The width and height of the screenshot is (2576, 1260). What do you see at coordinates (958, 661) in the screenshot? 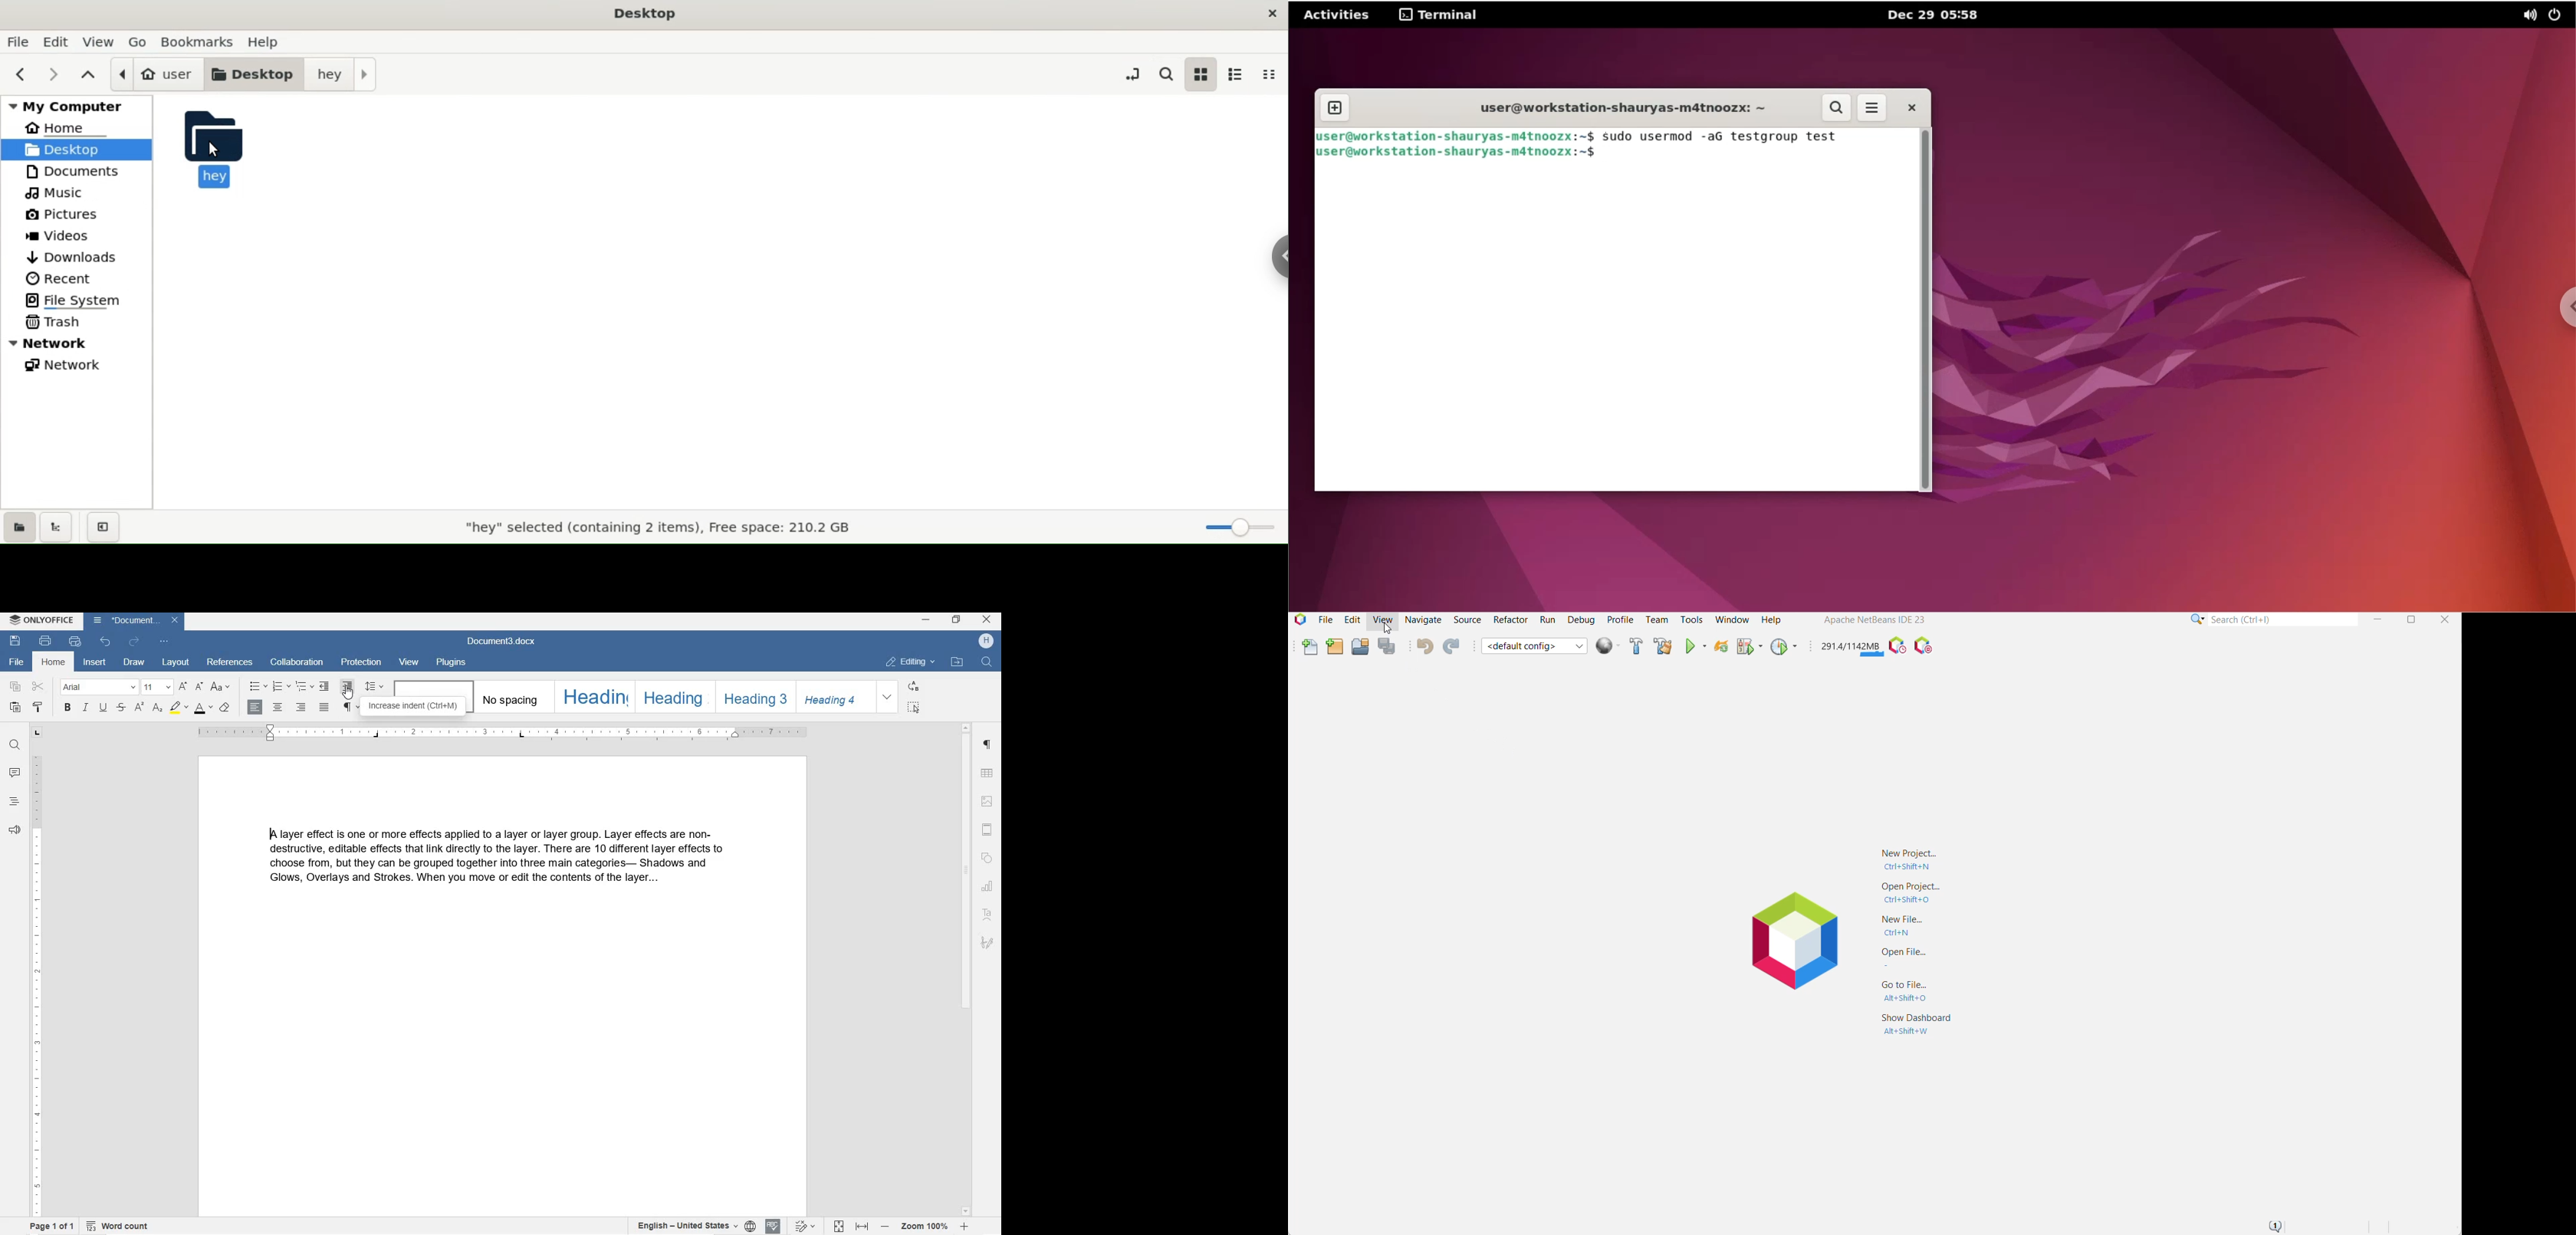
I see `OPEN FILE LOCATION` at bounding box center [958, 661].